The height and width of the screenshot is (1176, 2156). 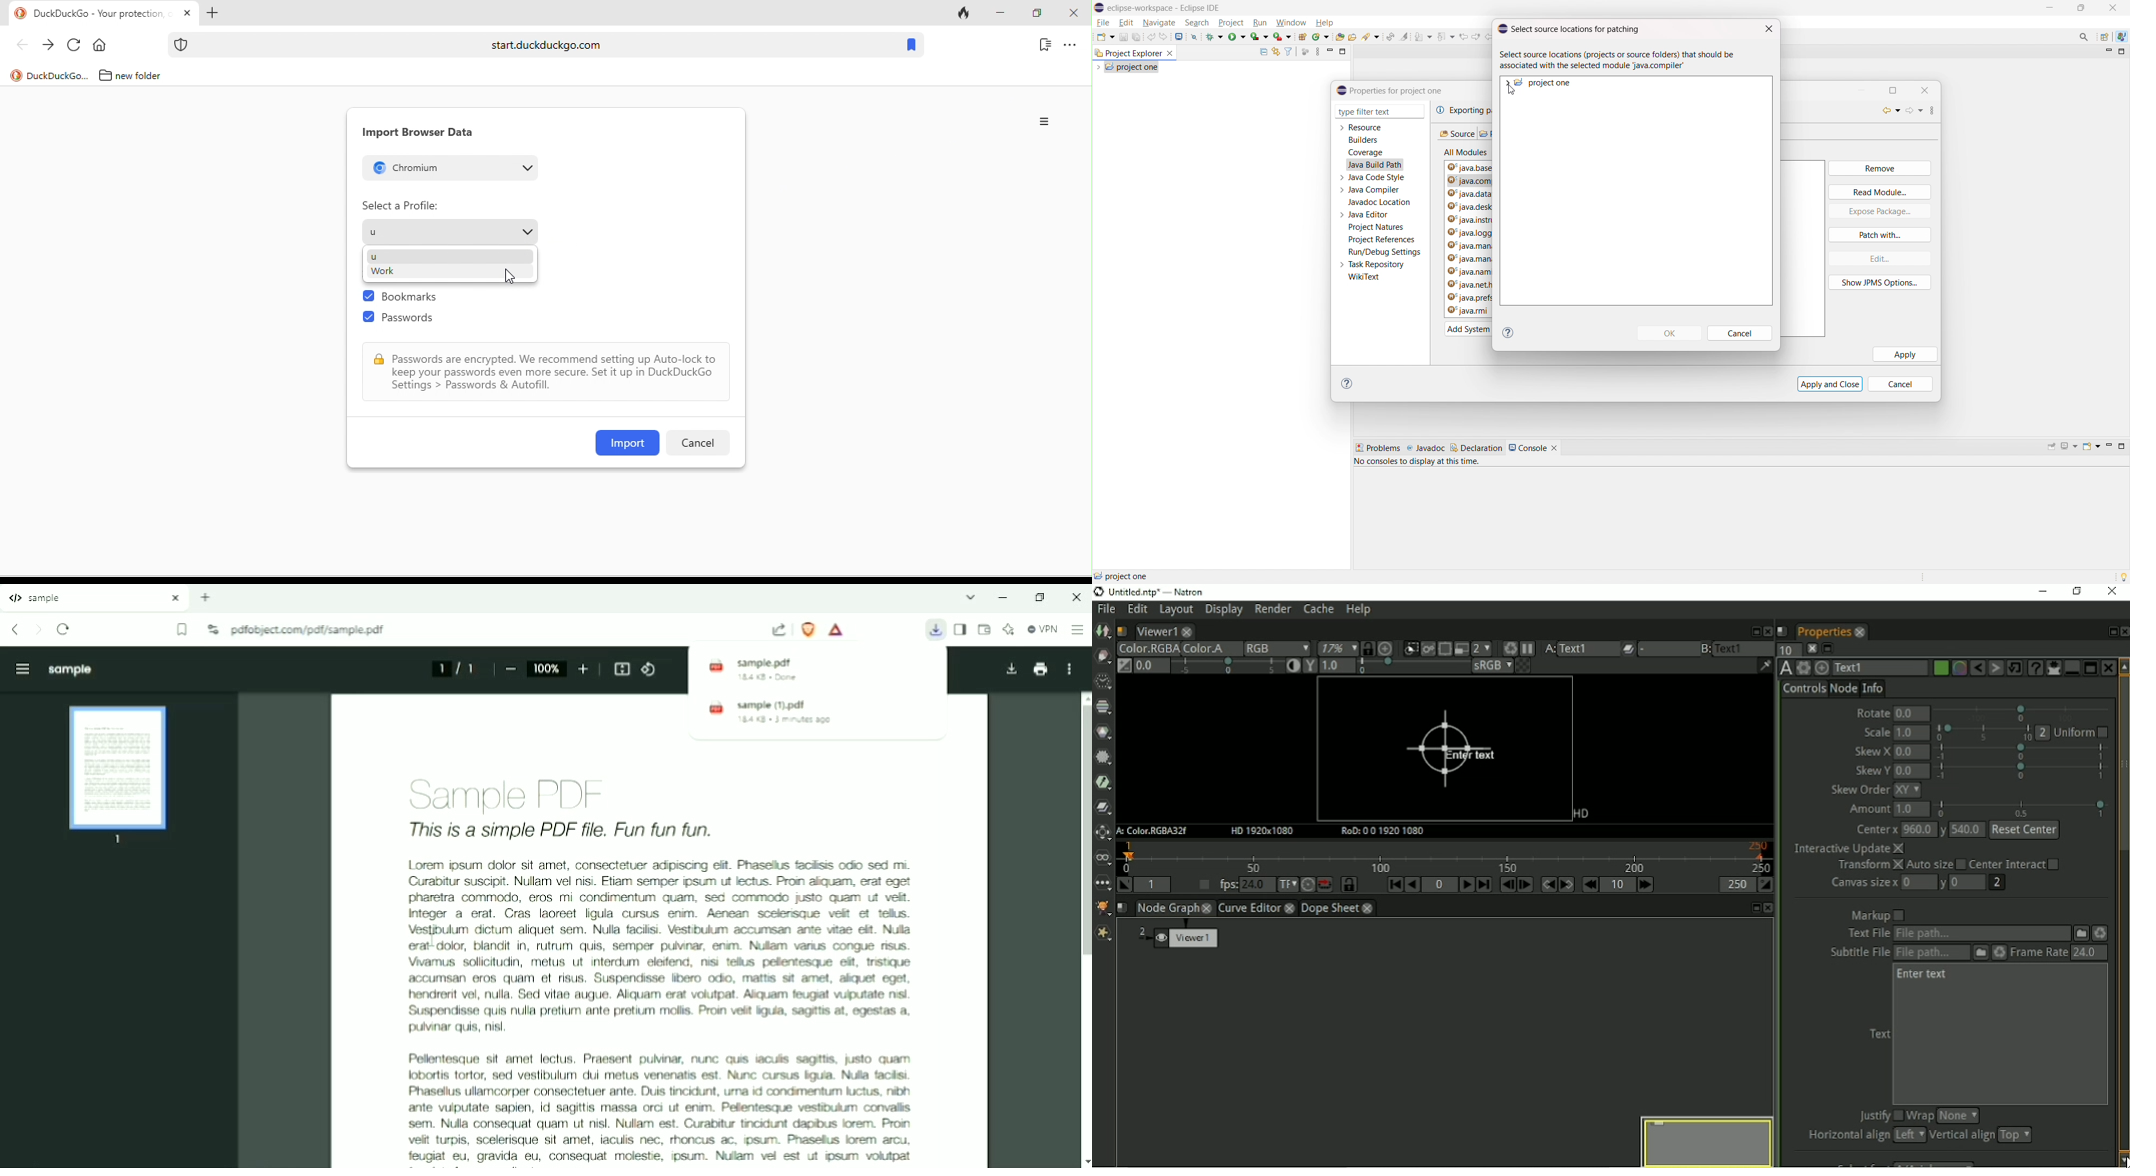 What do you see at coordinates (657, 1010) in the screenshot?
I see `Lorem ipsum dolor sit amet, consectetuer adpscing eit. Phasellus tacksis odo sed mi.
Curabitur suscipt. Nullam vel nis. Efiam semper psum ut lectus. Pron aiuam, erat eget
pharetra commodo, ros mi condimentum quam, sec COmMOCO SIO Quam uf vel.
Integer a eral. Cras laoreet guia cursus enim. Aenean scslersque vet ef teks.
Vestioubm dictum aliquot sem. Nulla facisi. Vestbukm accumsan ante wiae eit. Nua
erat’ dolor, blandit in, rutrum quis, semper punar, enem. Nulam vans COgue Mss.
Vhamus soliciudin, melus ut interdum eledend, nsi teks pellentesque of, Irstque
accumsan eros quam of risus. Suspendisse Ibe odo, matts st amet, akquet eget,
‘hendrerit ve, nulla. Sed vitae augue. Alquarm erat vokitpat. Alam feugat waptate ns
Suspendisse quis nulla pretum ante pretium mols. Pron vest ku, sages at, egestas a.
uve quis, nil

Polontesque si ame lectus. Praesent pubinar, nunc us acs sagt, sto quam
lobortis tortor, sed vestibulum dul metus venenatis est. Nunc cursus igus. Nua tacks
Phasefus ullamcorper consectetuer ante. Dus tincidunt, uma i conamenturm kictus, nibh
ante vuputate sapien, Id sagitis massa orci ut enn. Pefentesque vestioukm Convalls
‘sem. Nulla consequat quam ut nisl, Nullam est. Curabitur tincidunt dapibus lorem. Pron
eit turpis, scelerisque Si Amel, iacuiis nec, oncus ac. sum. Praselus lorem arcu.
feugiat eu, gravida eu, consequat molestie, ipsum. Nullam vel est ut sum vohspat` at bounding box center [657, 1010].